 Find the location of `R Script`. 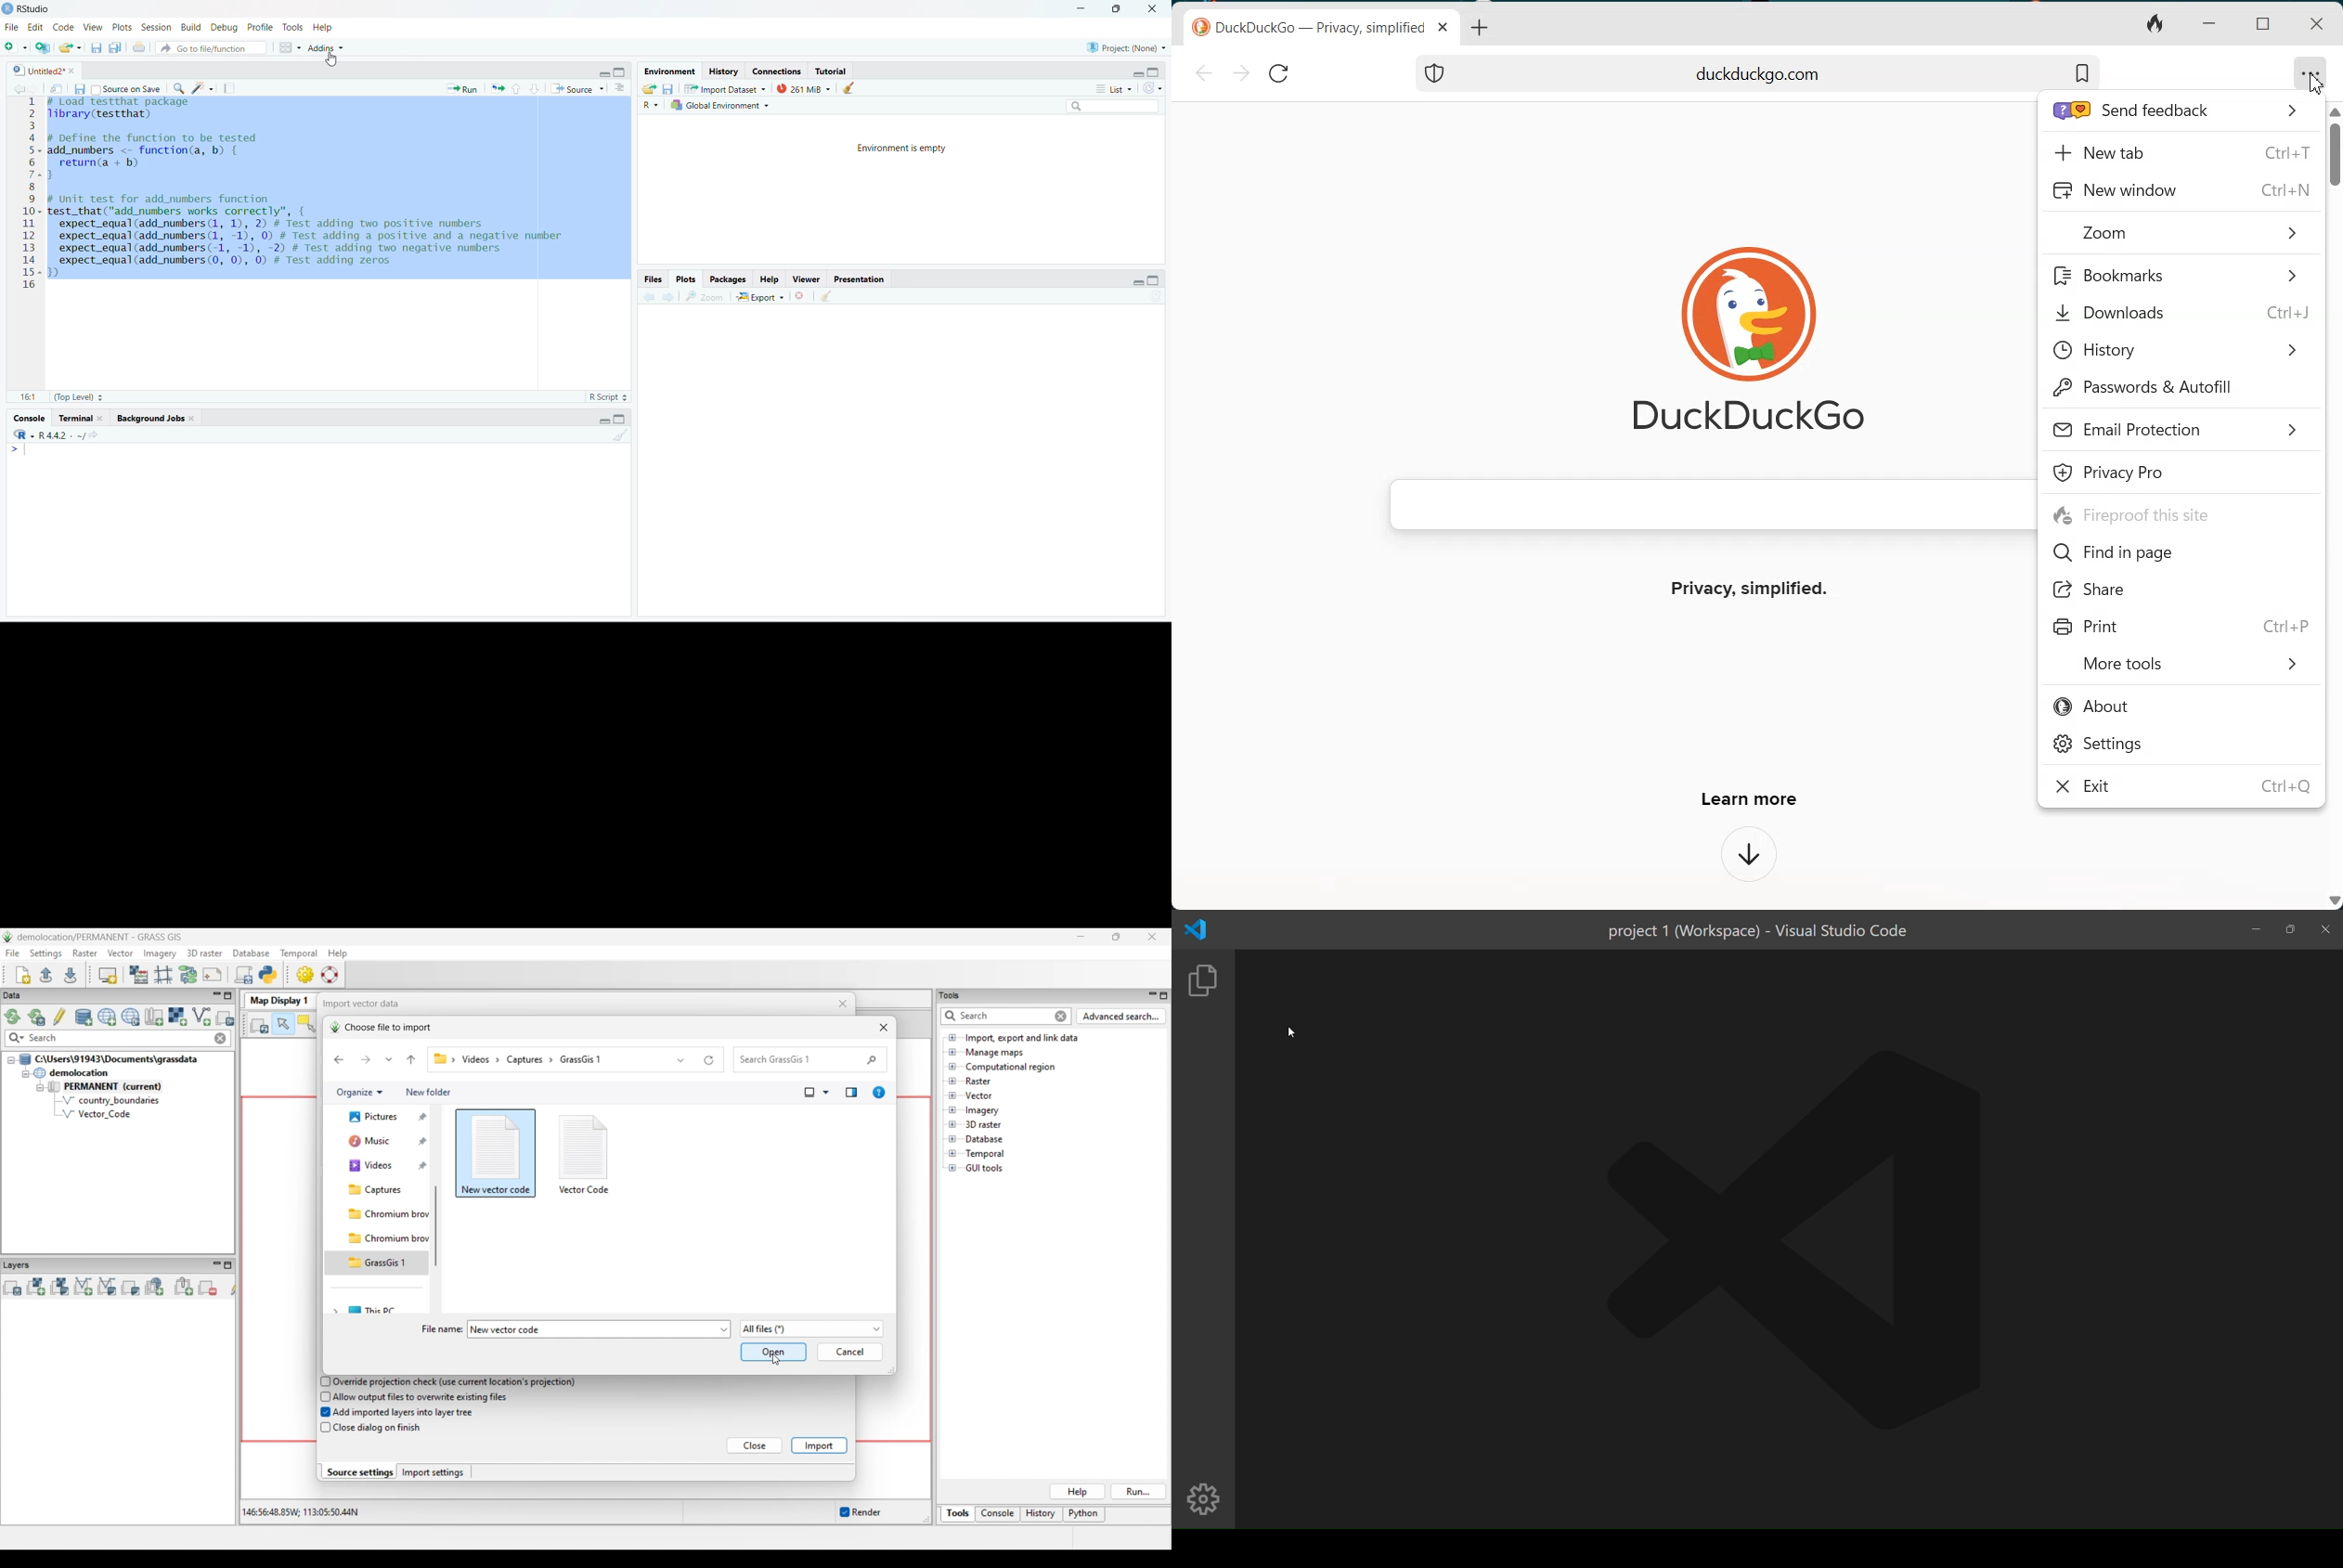

R Script is located at coordinates (602, 397).